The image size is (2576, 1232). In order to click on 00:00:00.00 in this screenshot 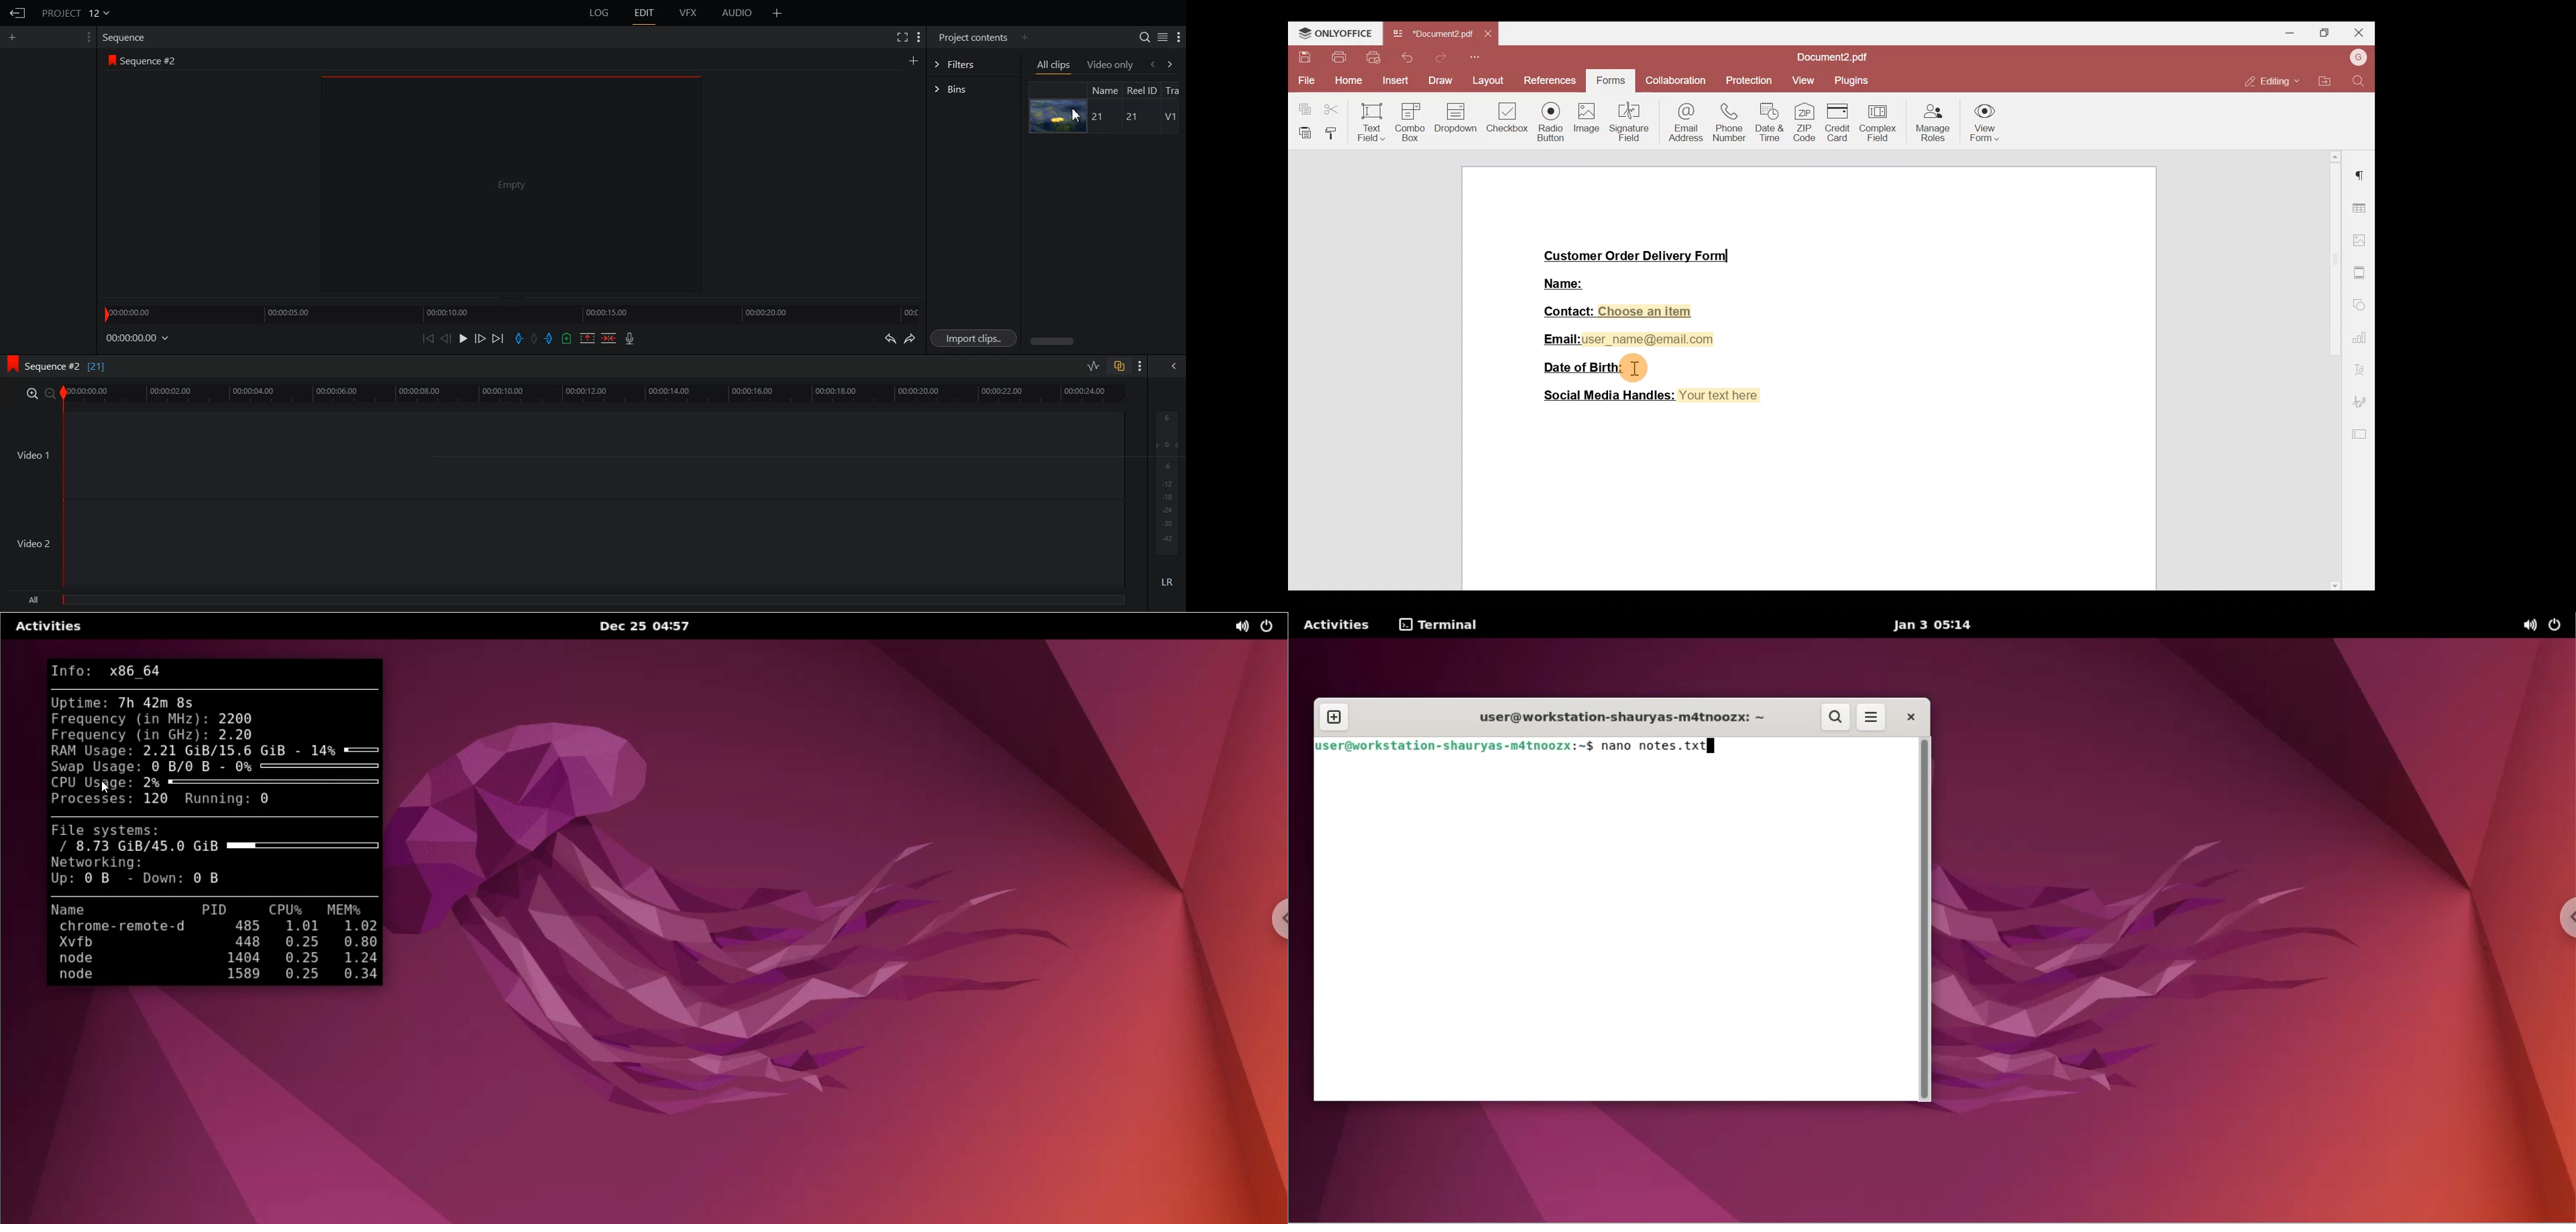, I will do `click(138, 339)`.